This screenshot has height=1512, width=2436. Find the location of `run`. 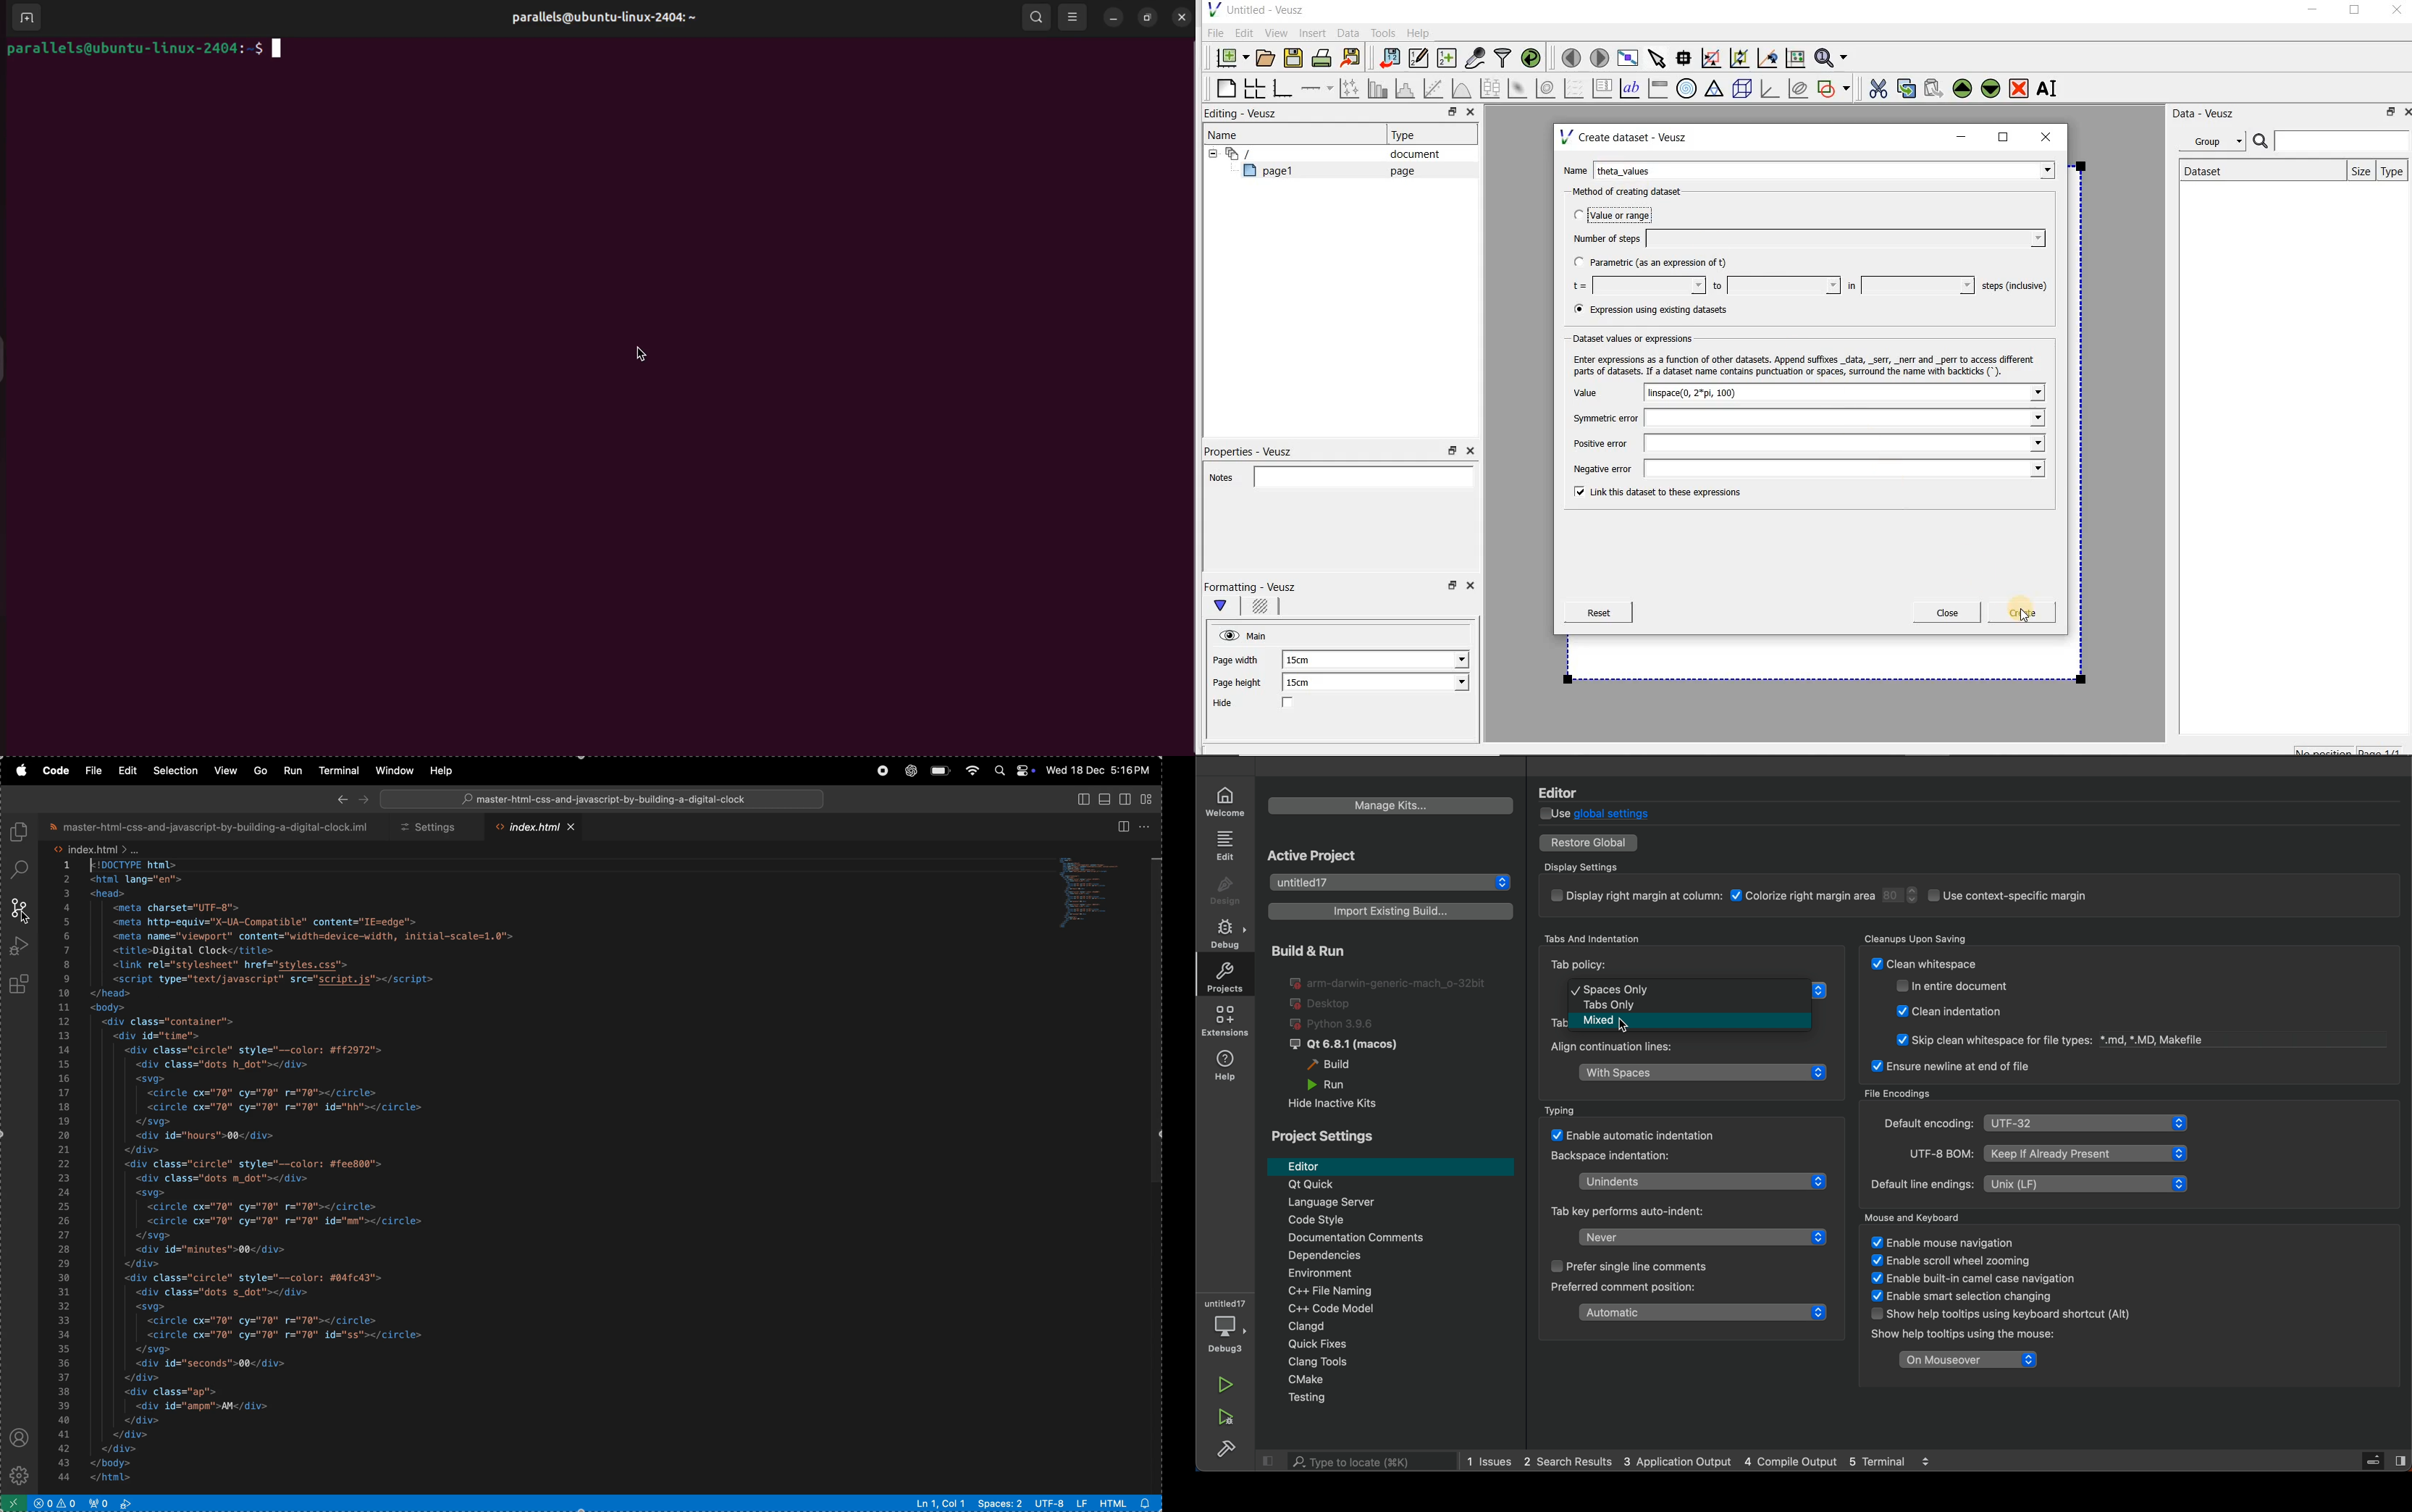

run is located at coordinates (1228, 1386).